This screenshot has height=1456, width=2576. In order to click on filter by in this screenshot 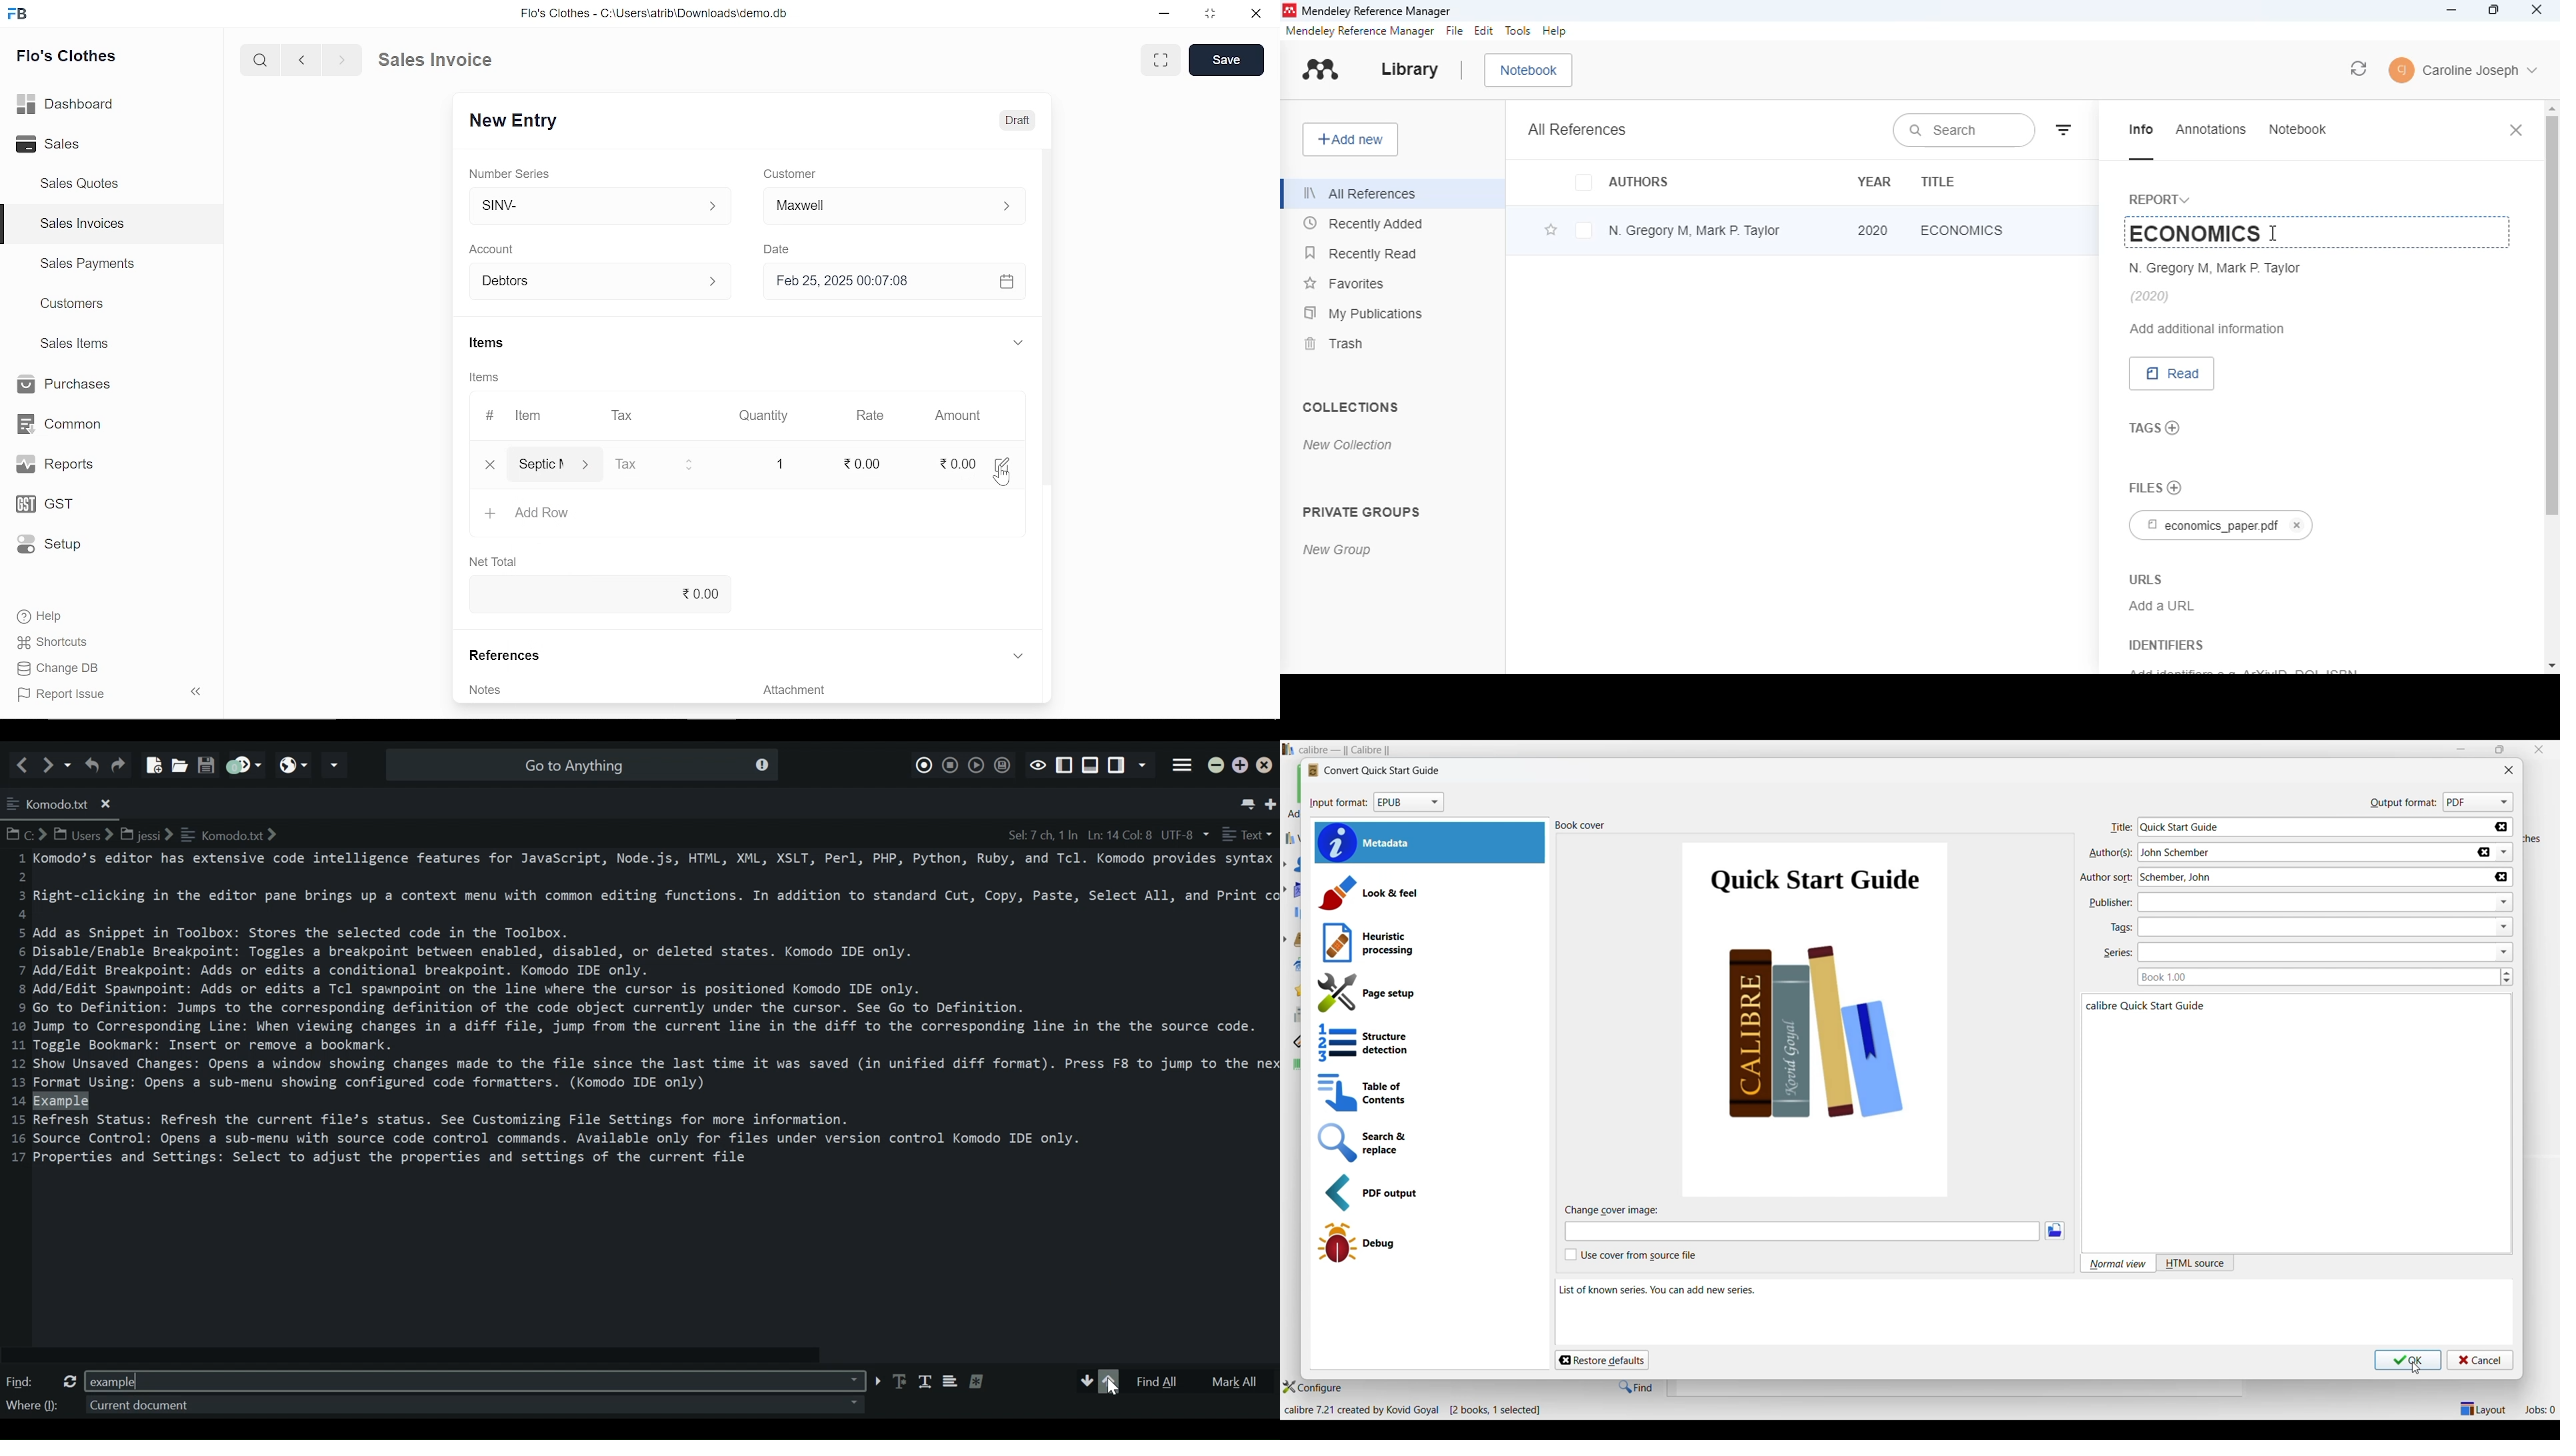, I will do `click(2064, 129)`.